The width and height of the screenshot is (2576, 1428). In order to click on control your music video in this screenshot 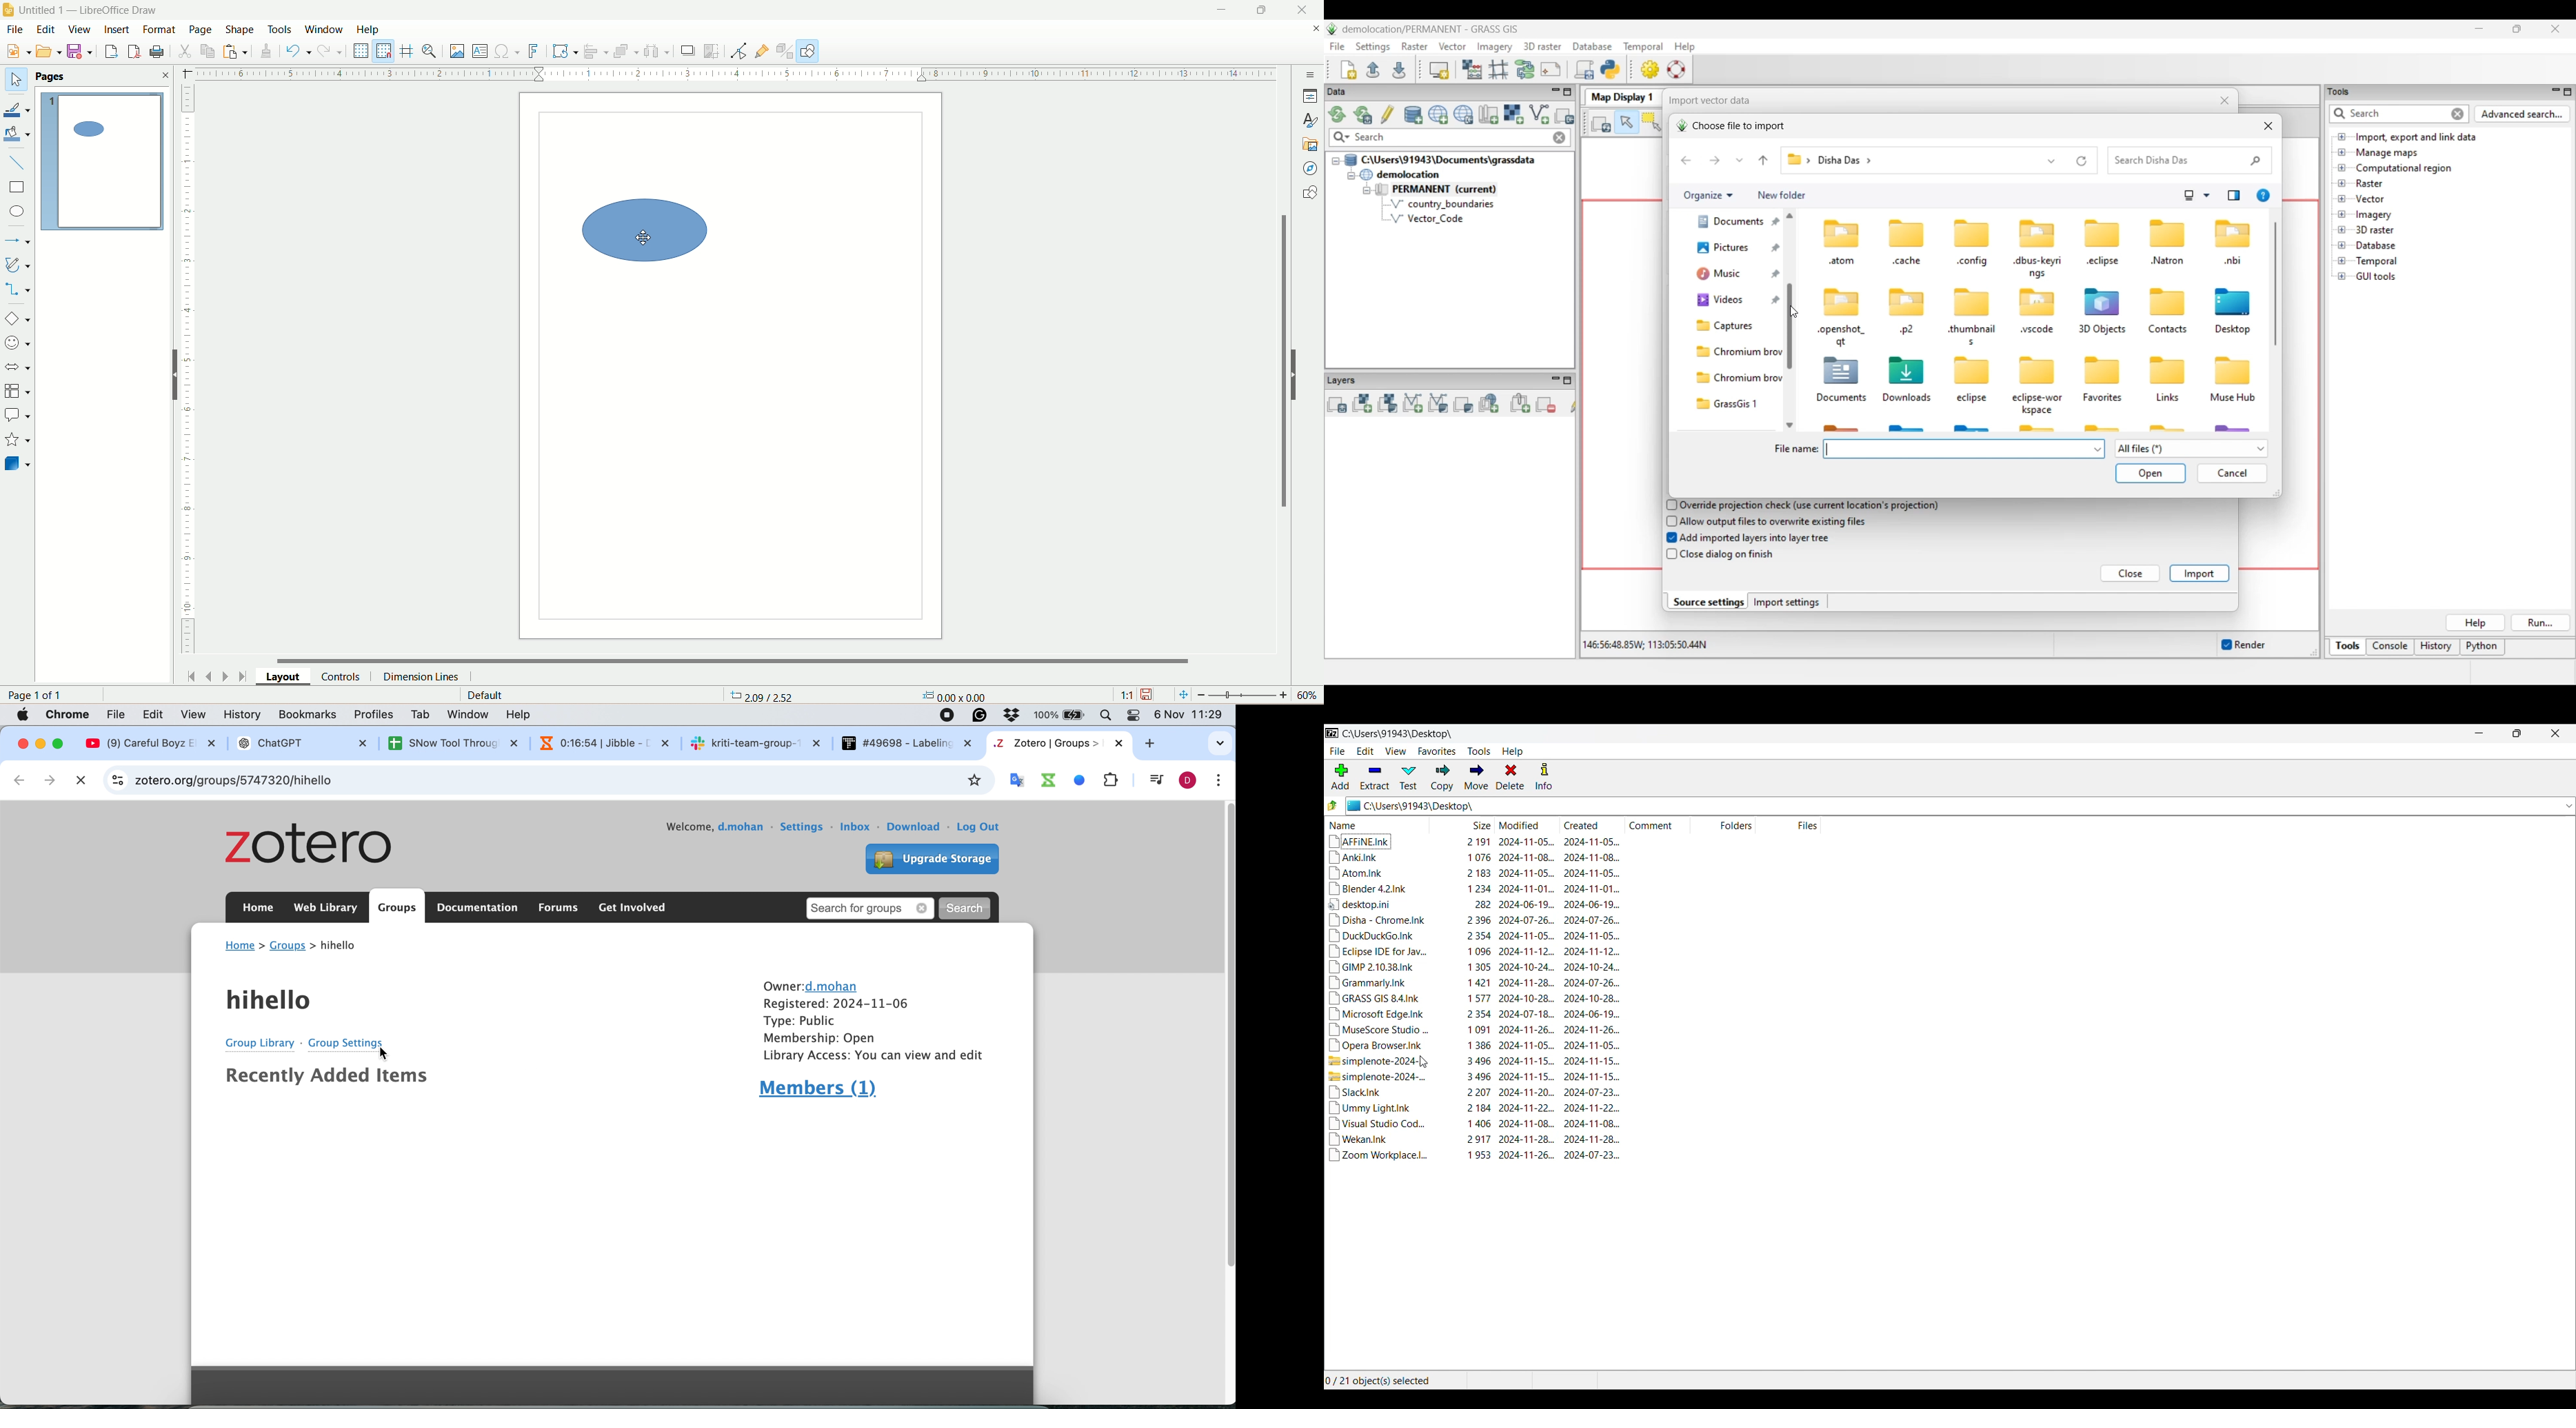, I will do `click(1153, 781)`.